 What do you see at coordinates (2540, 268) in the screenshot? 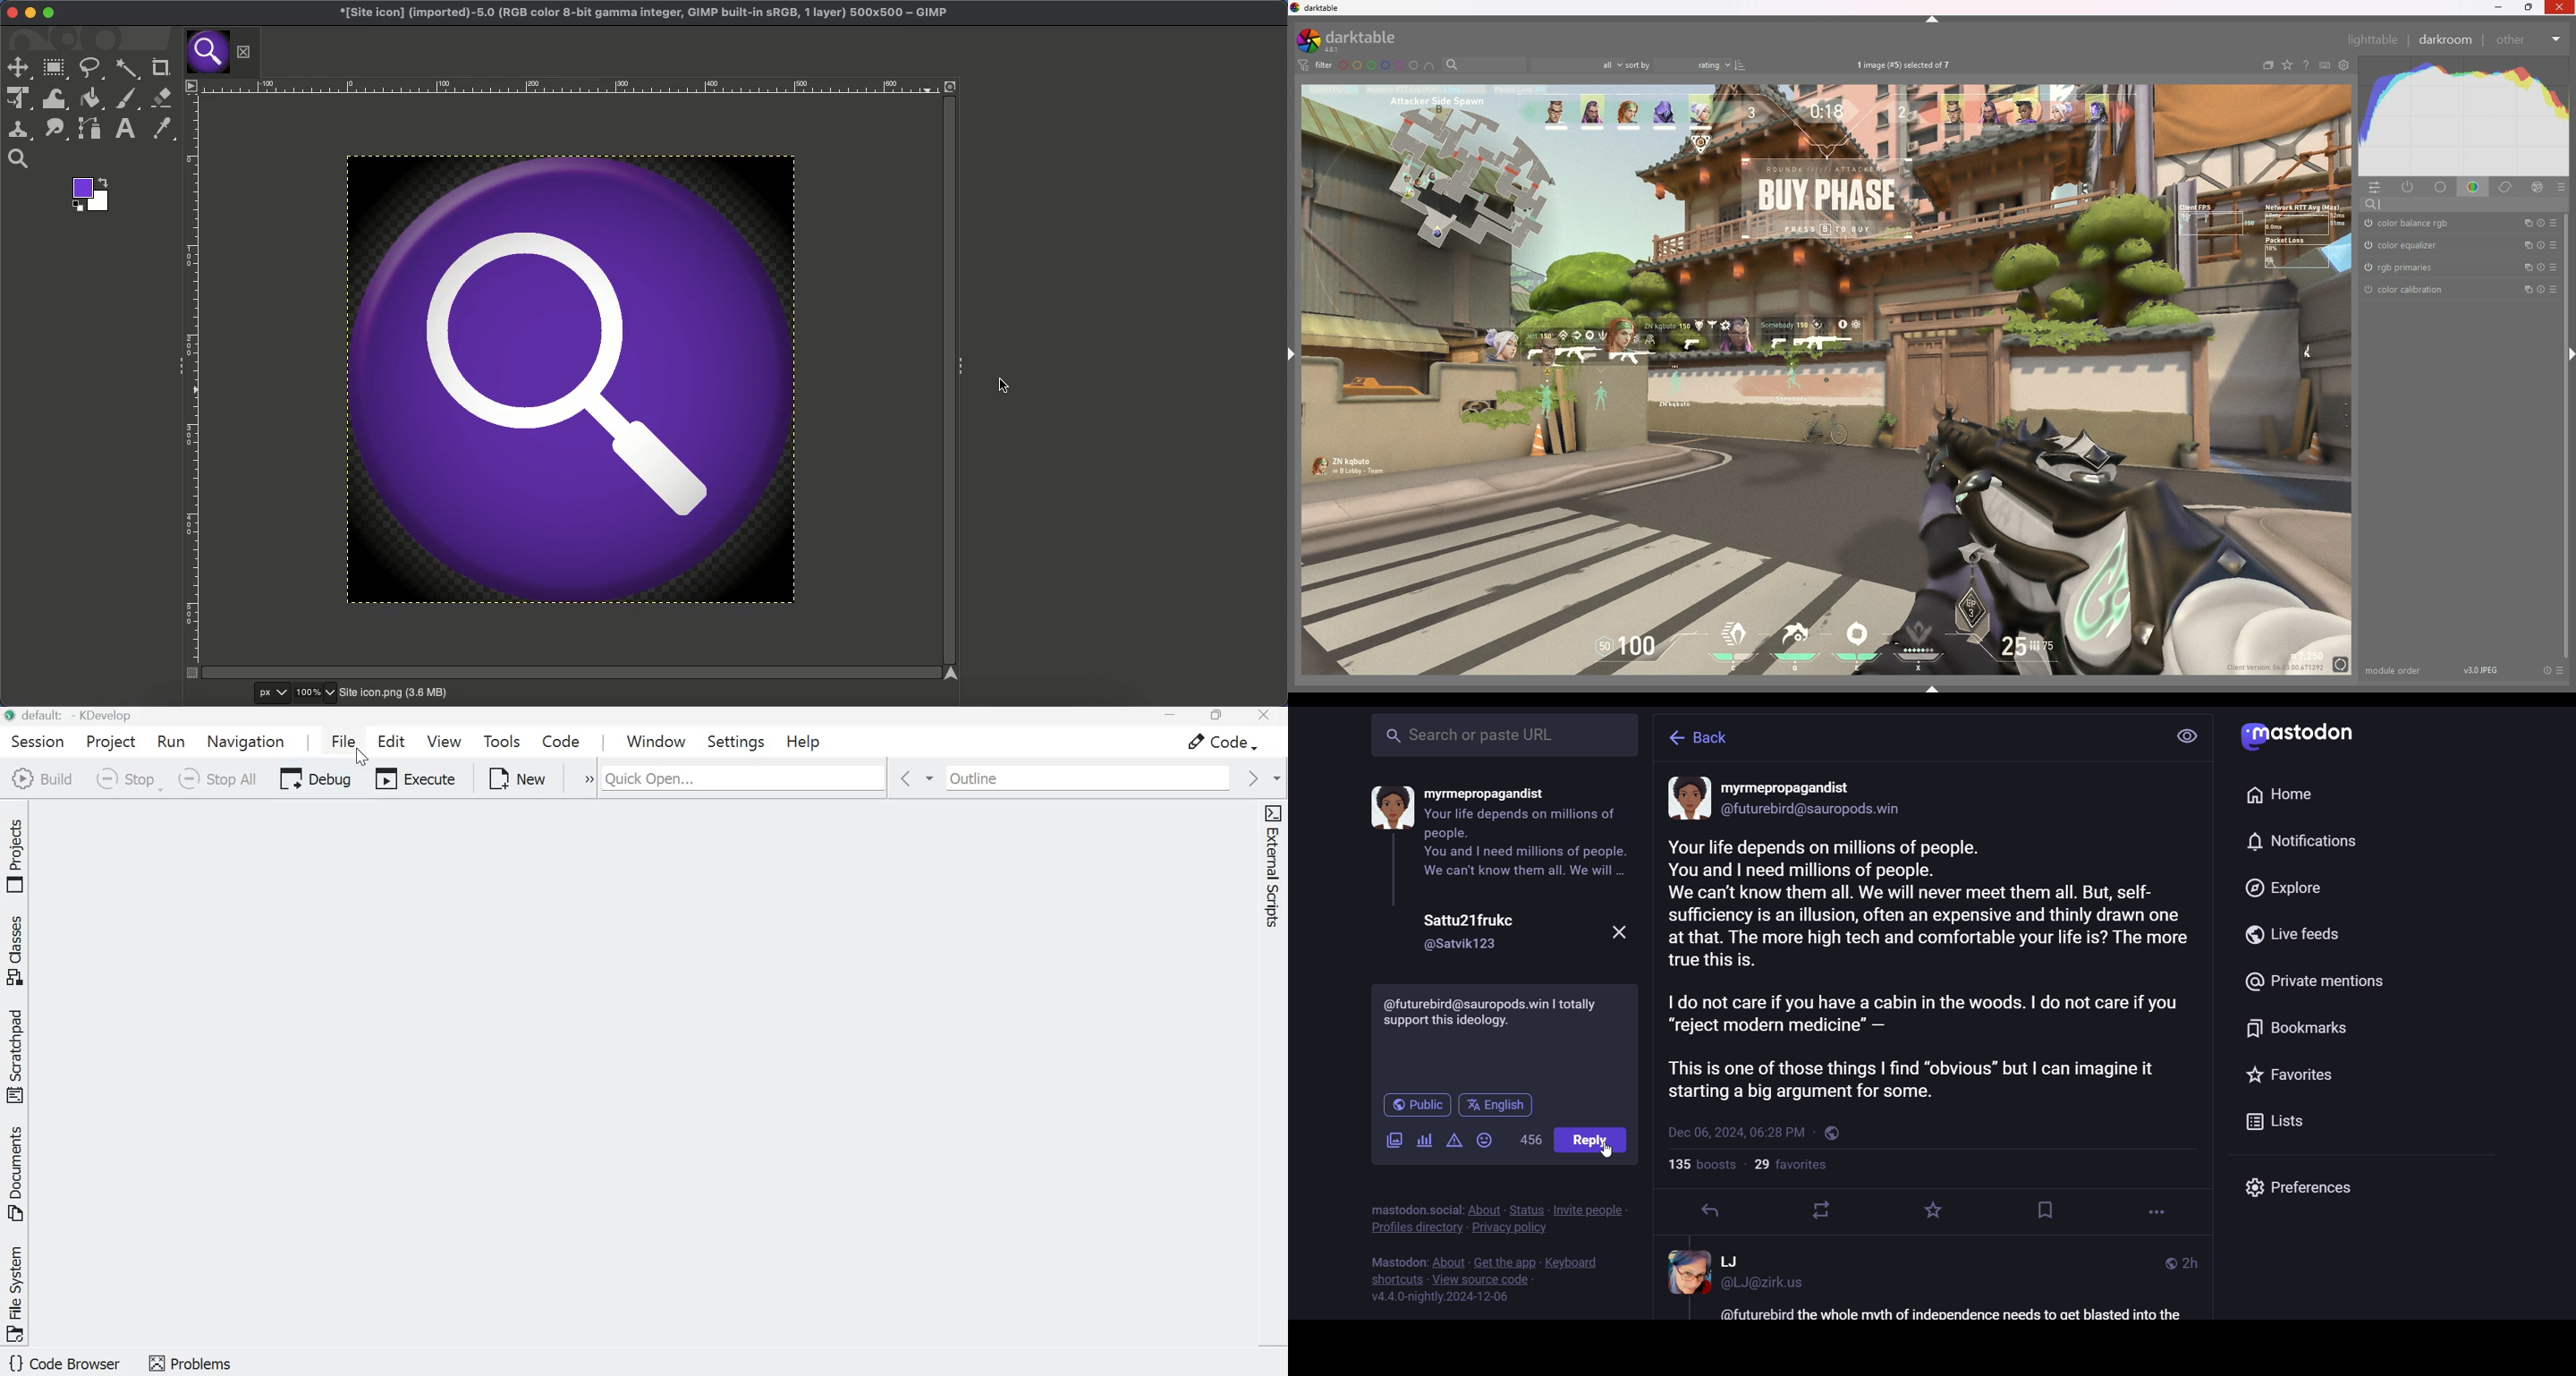
I see `reset` at bounding box center [2540, 268].